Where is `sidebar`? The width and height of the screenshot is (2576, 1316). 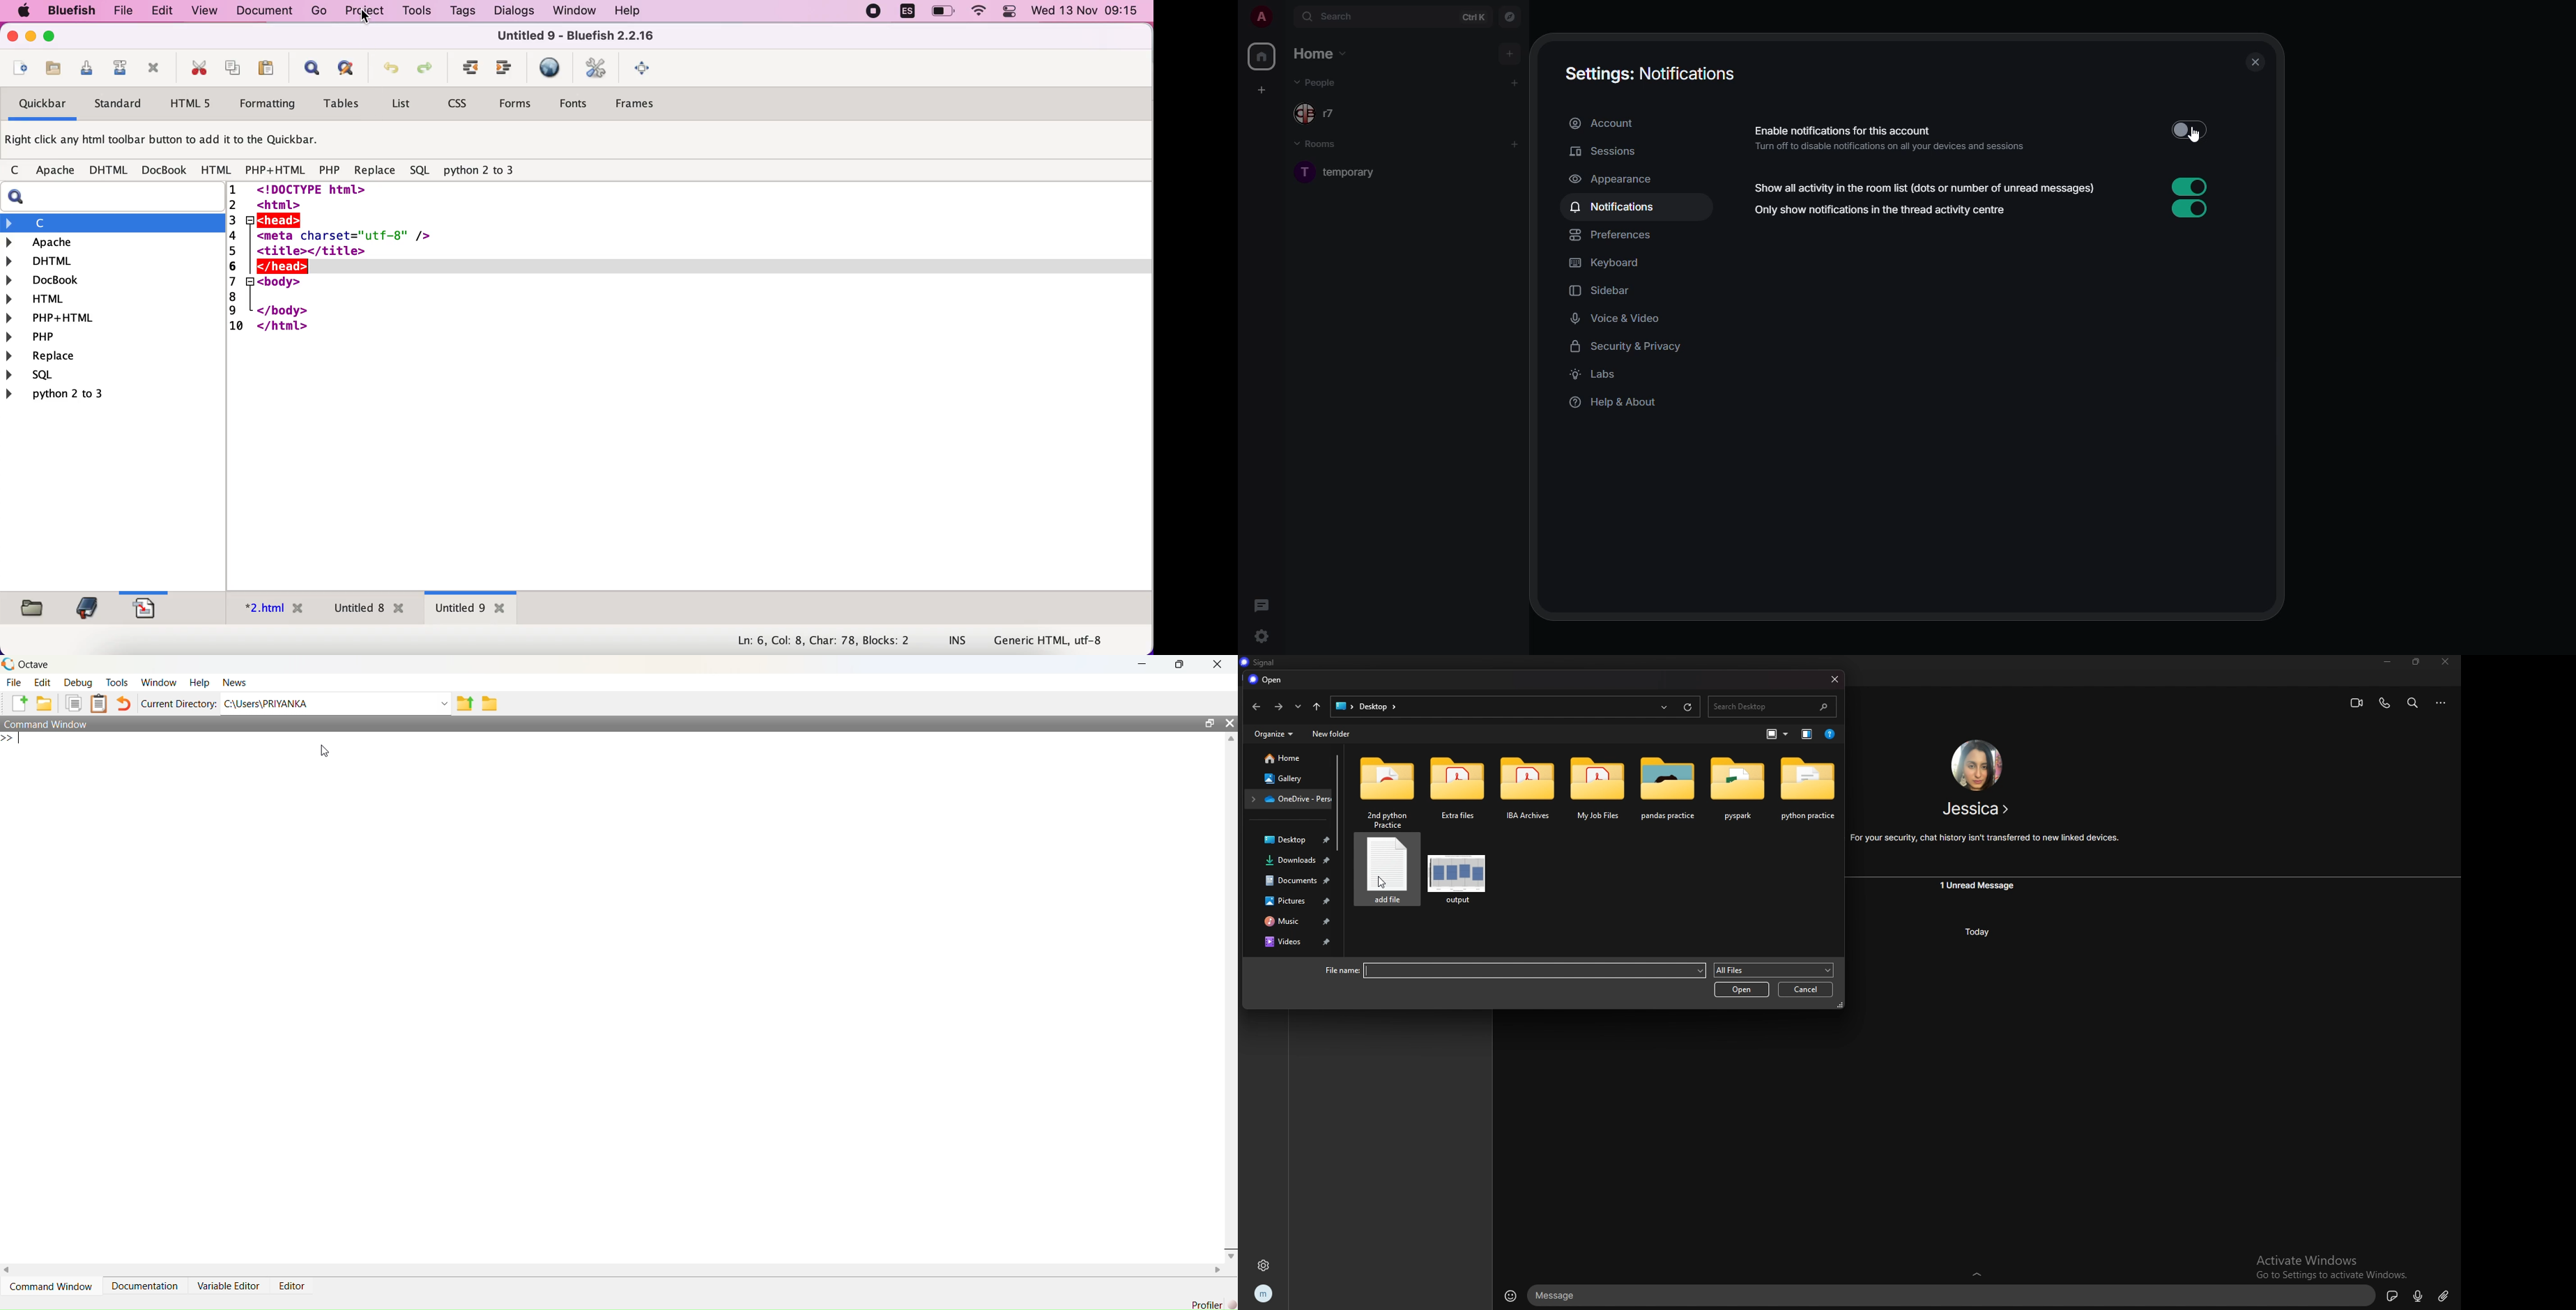
sidebar is located at coordinates (1607, 290).